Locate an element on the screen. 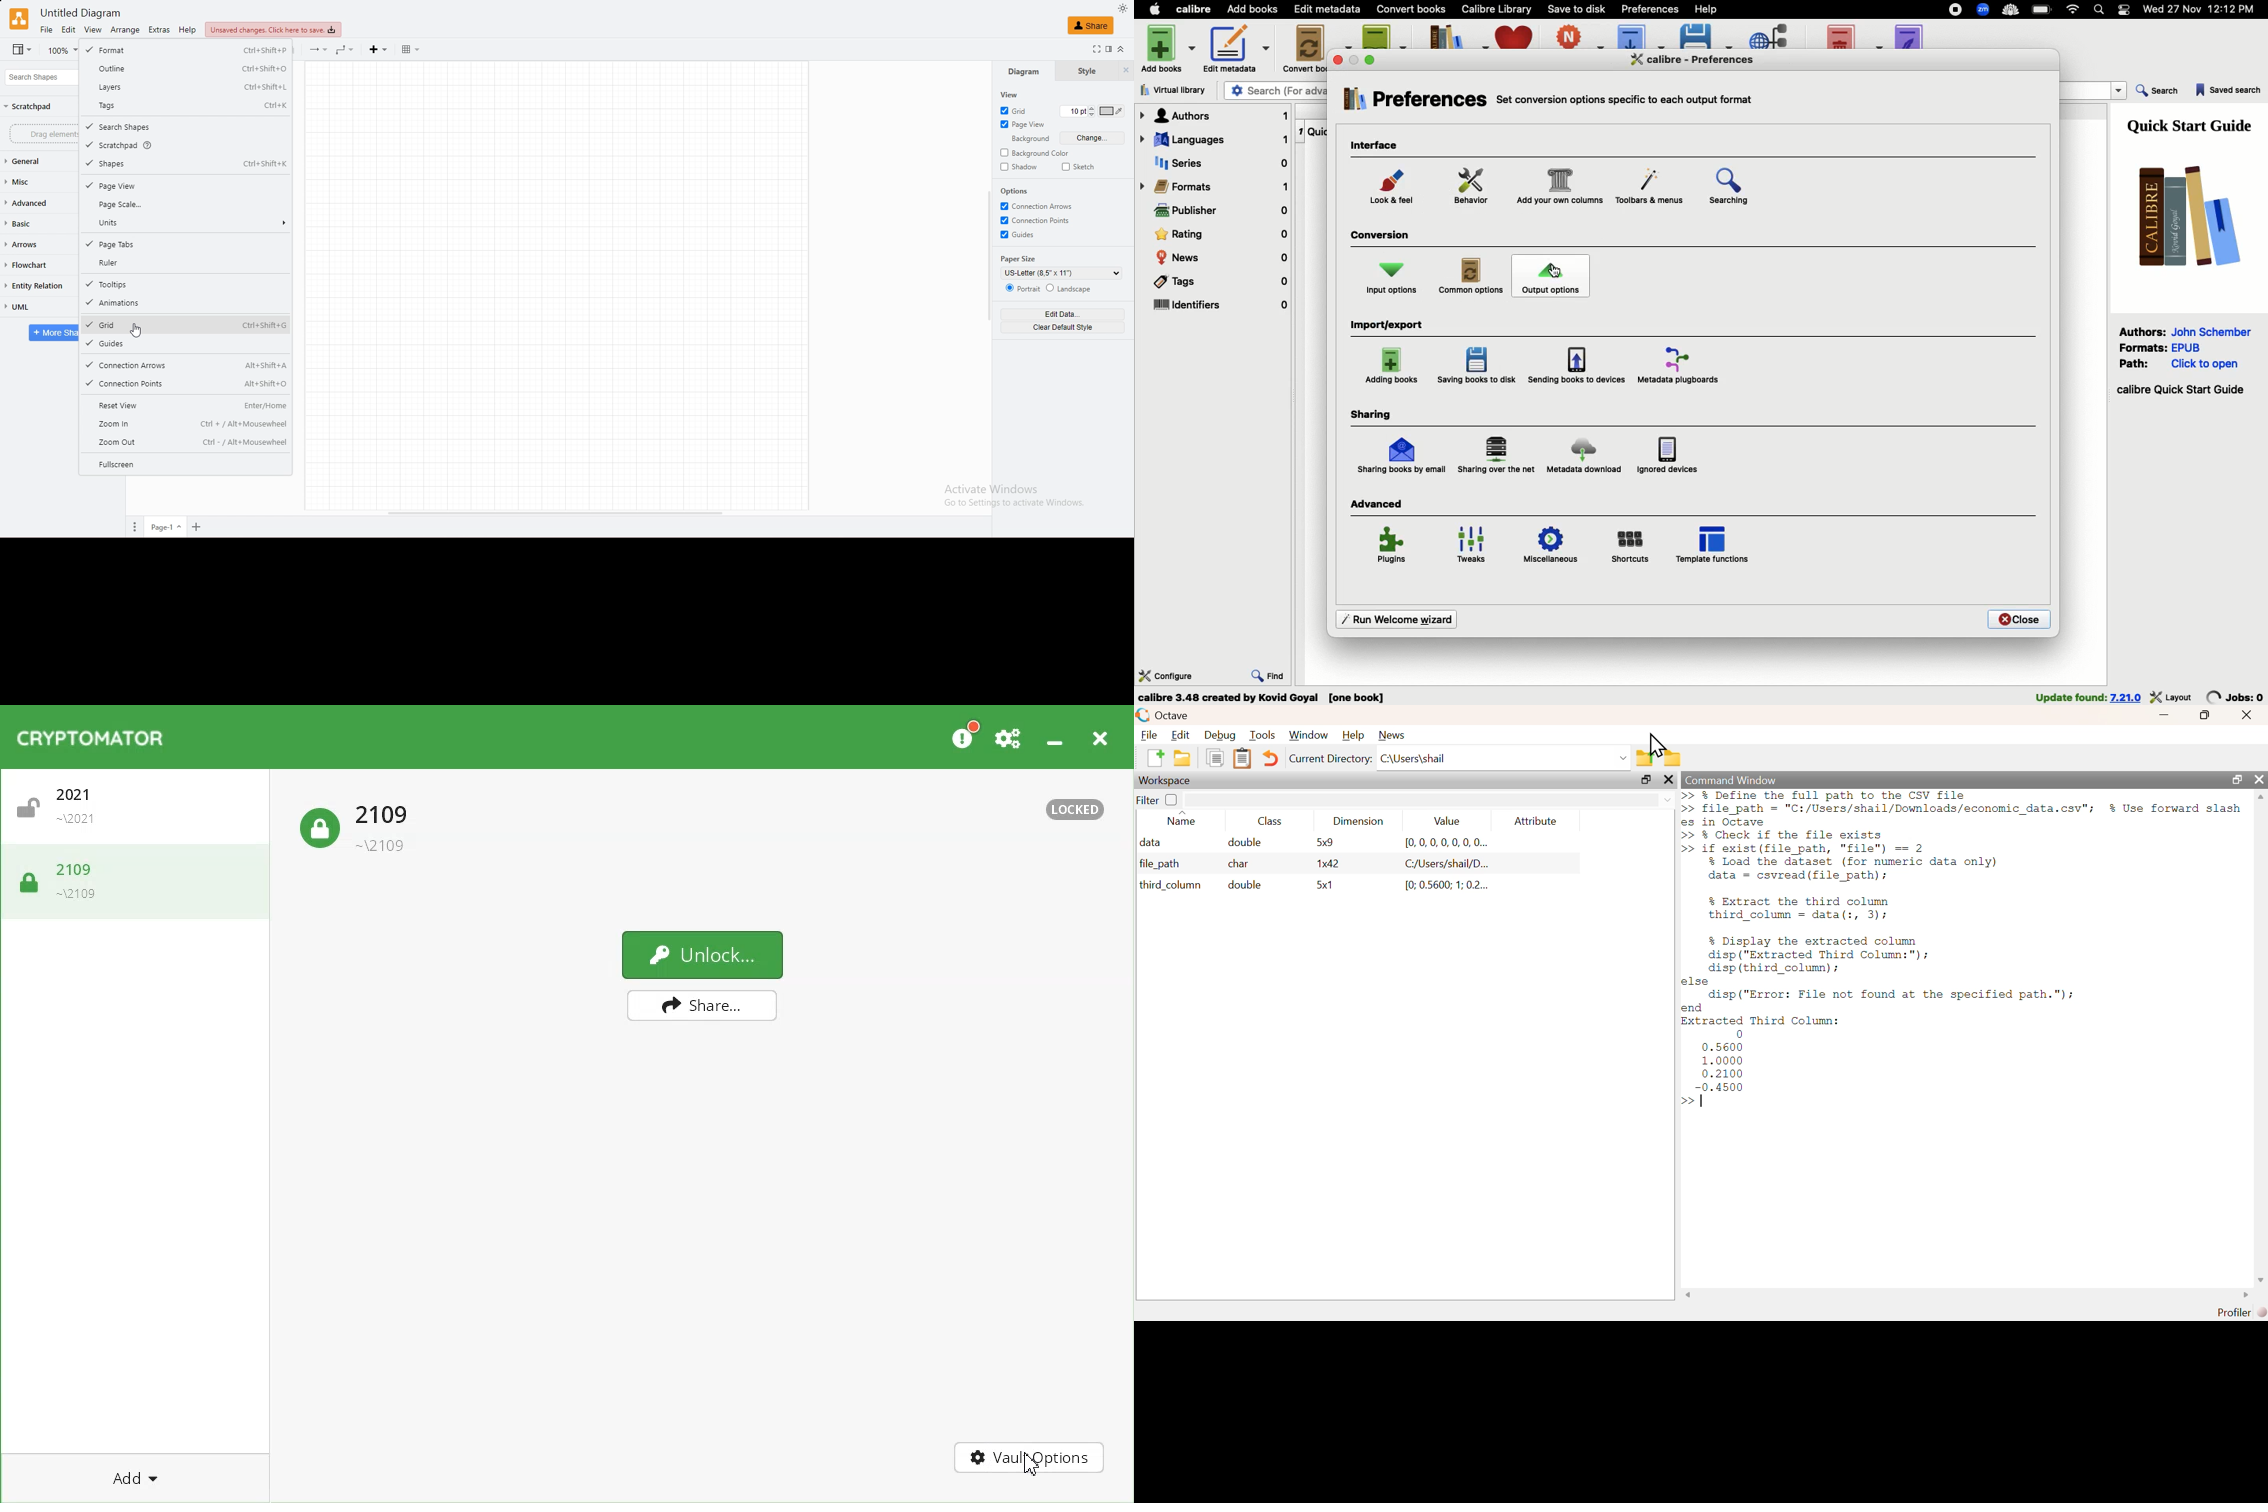 This screenshot has height=1512, width=2268. style is located at coordinates (1086, 71).